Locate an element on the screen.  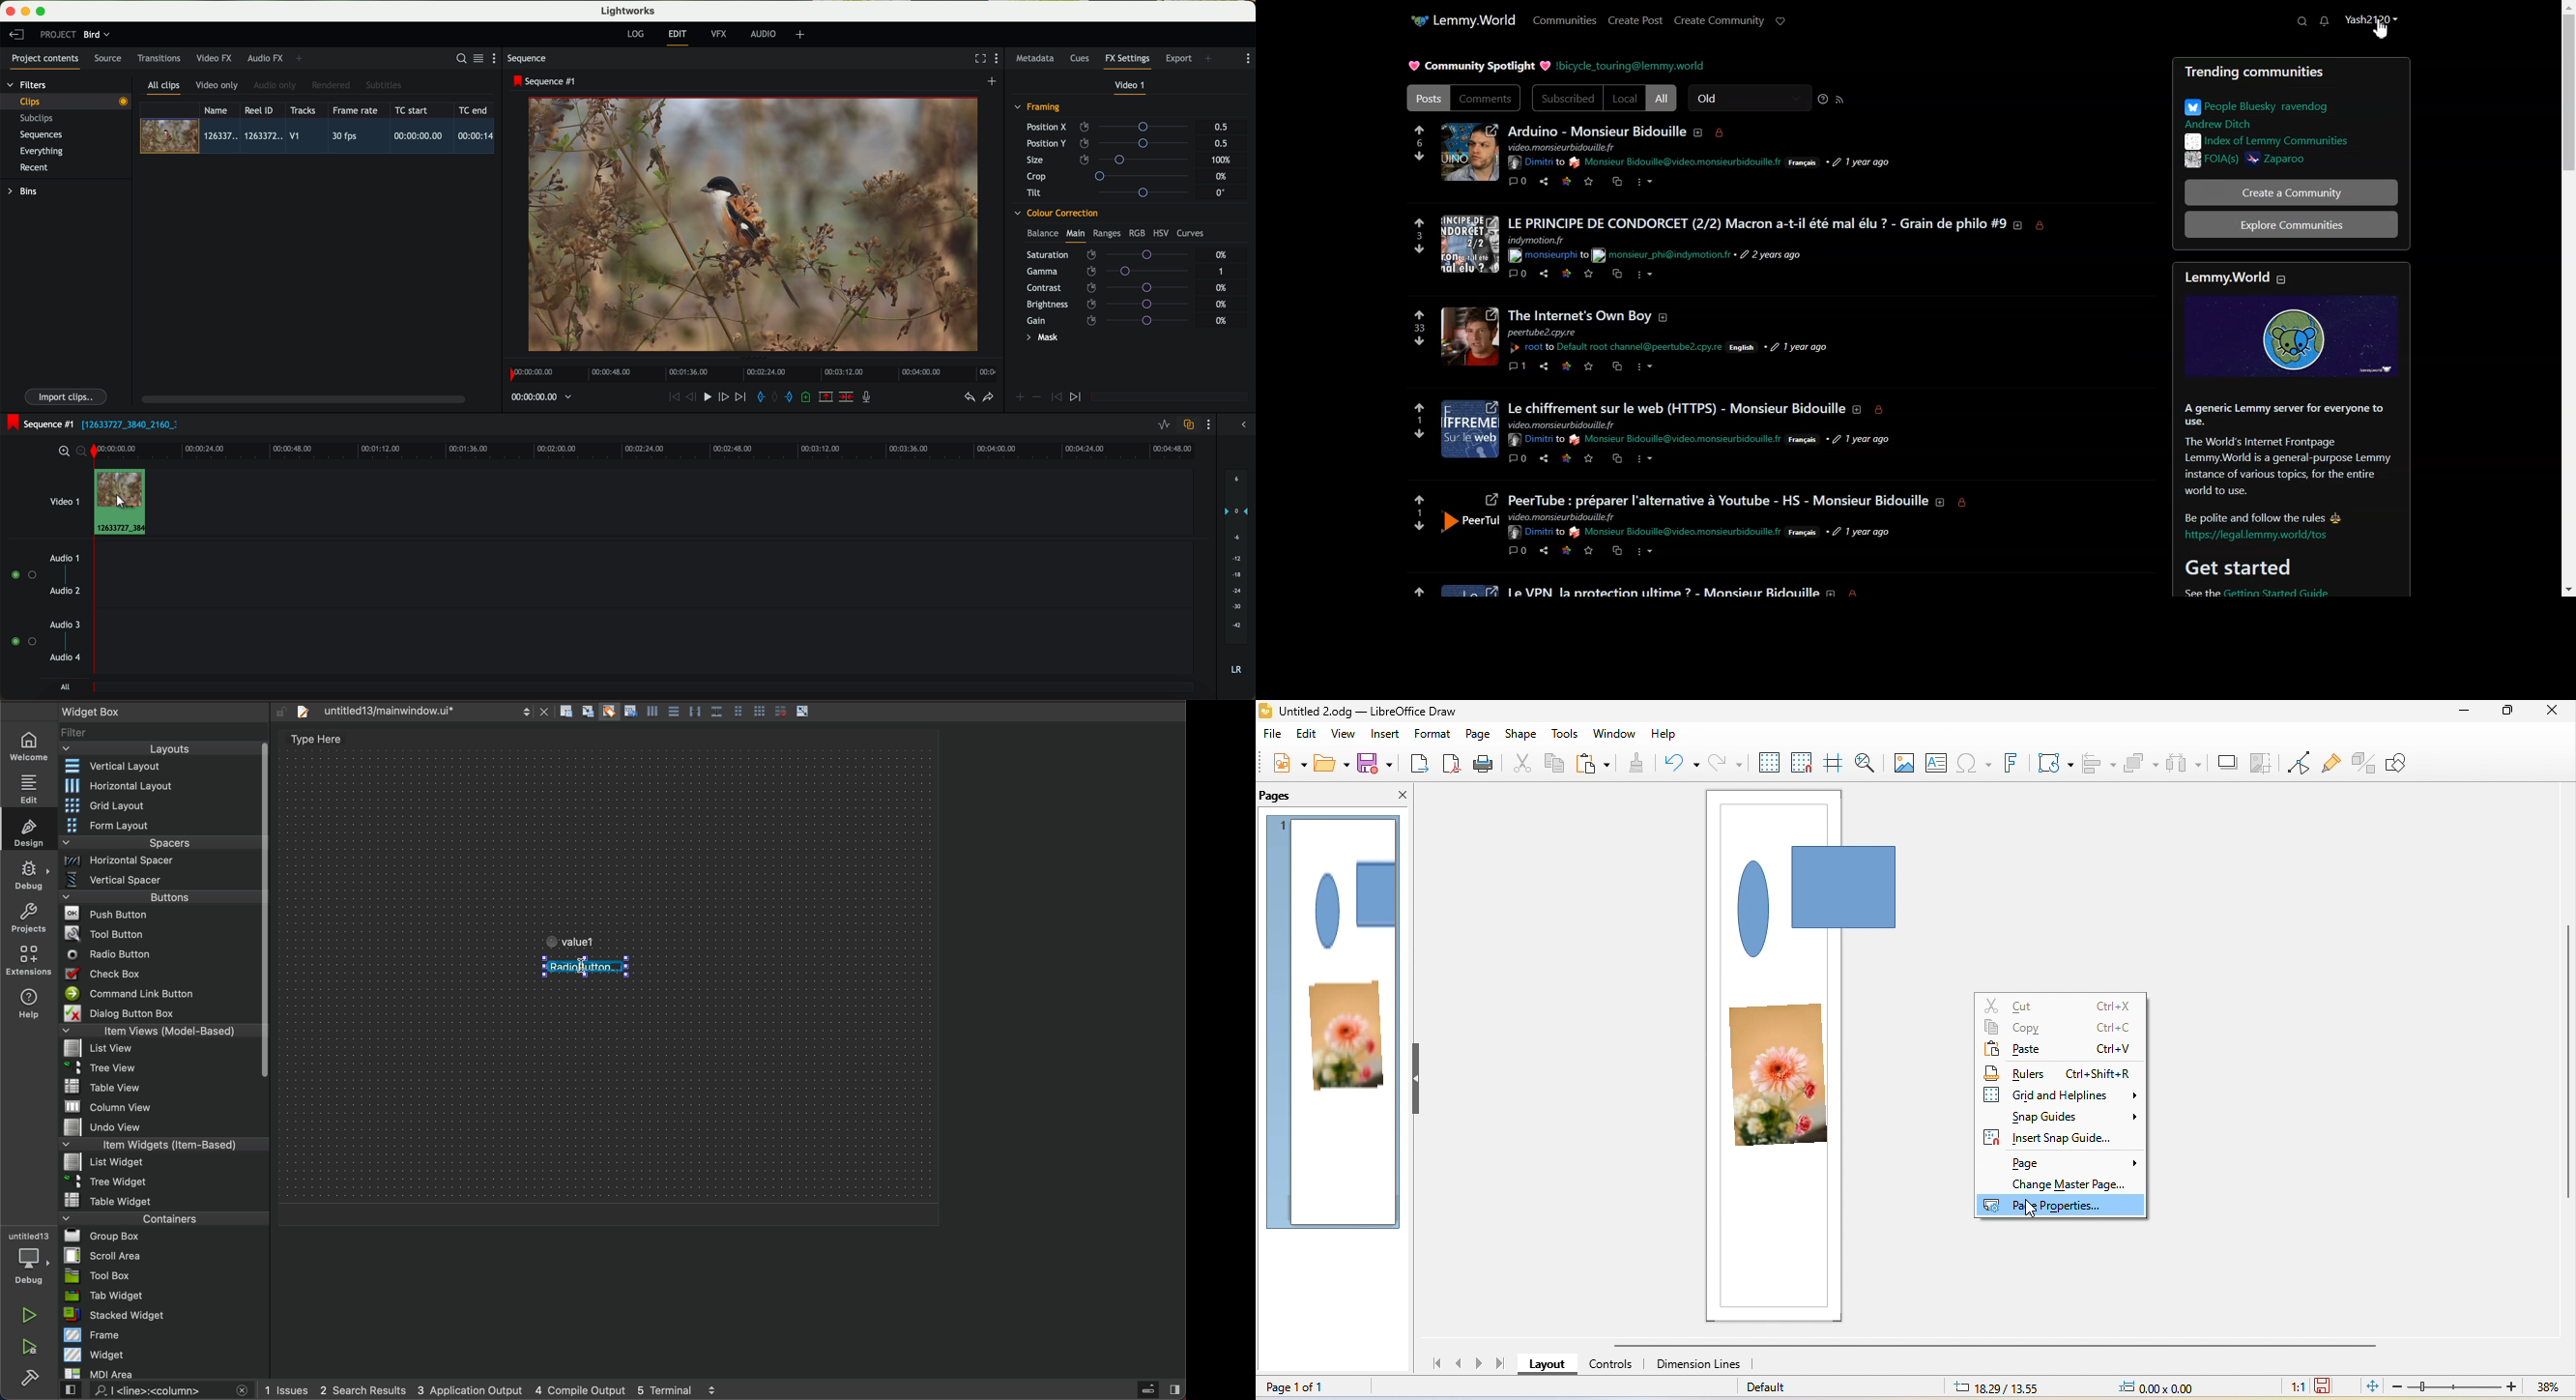
redo is located at coordinates (988, 398).